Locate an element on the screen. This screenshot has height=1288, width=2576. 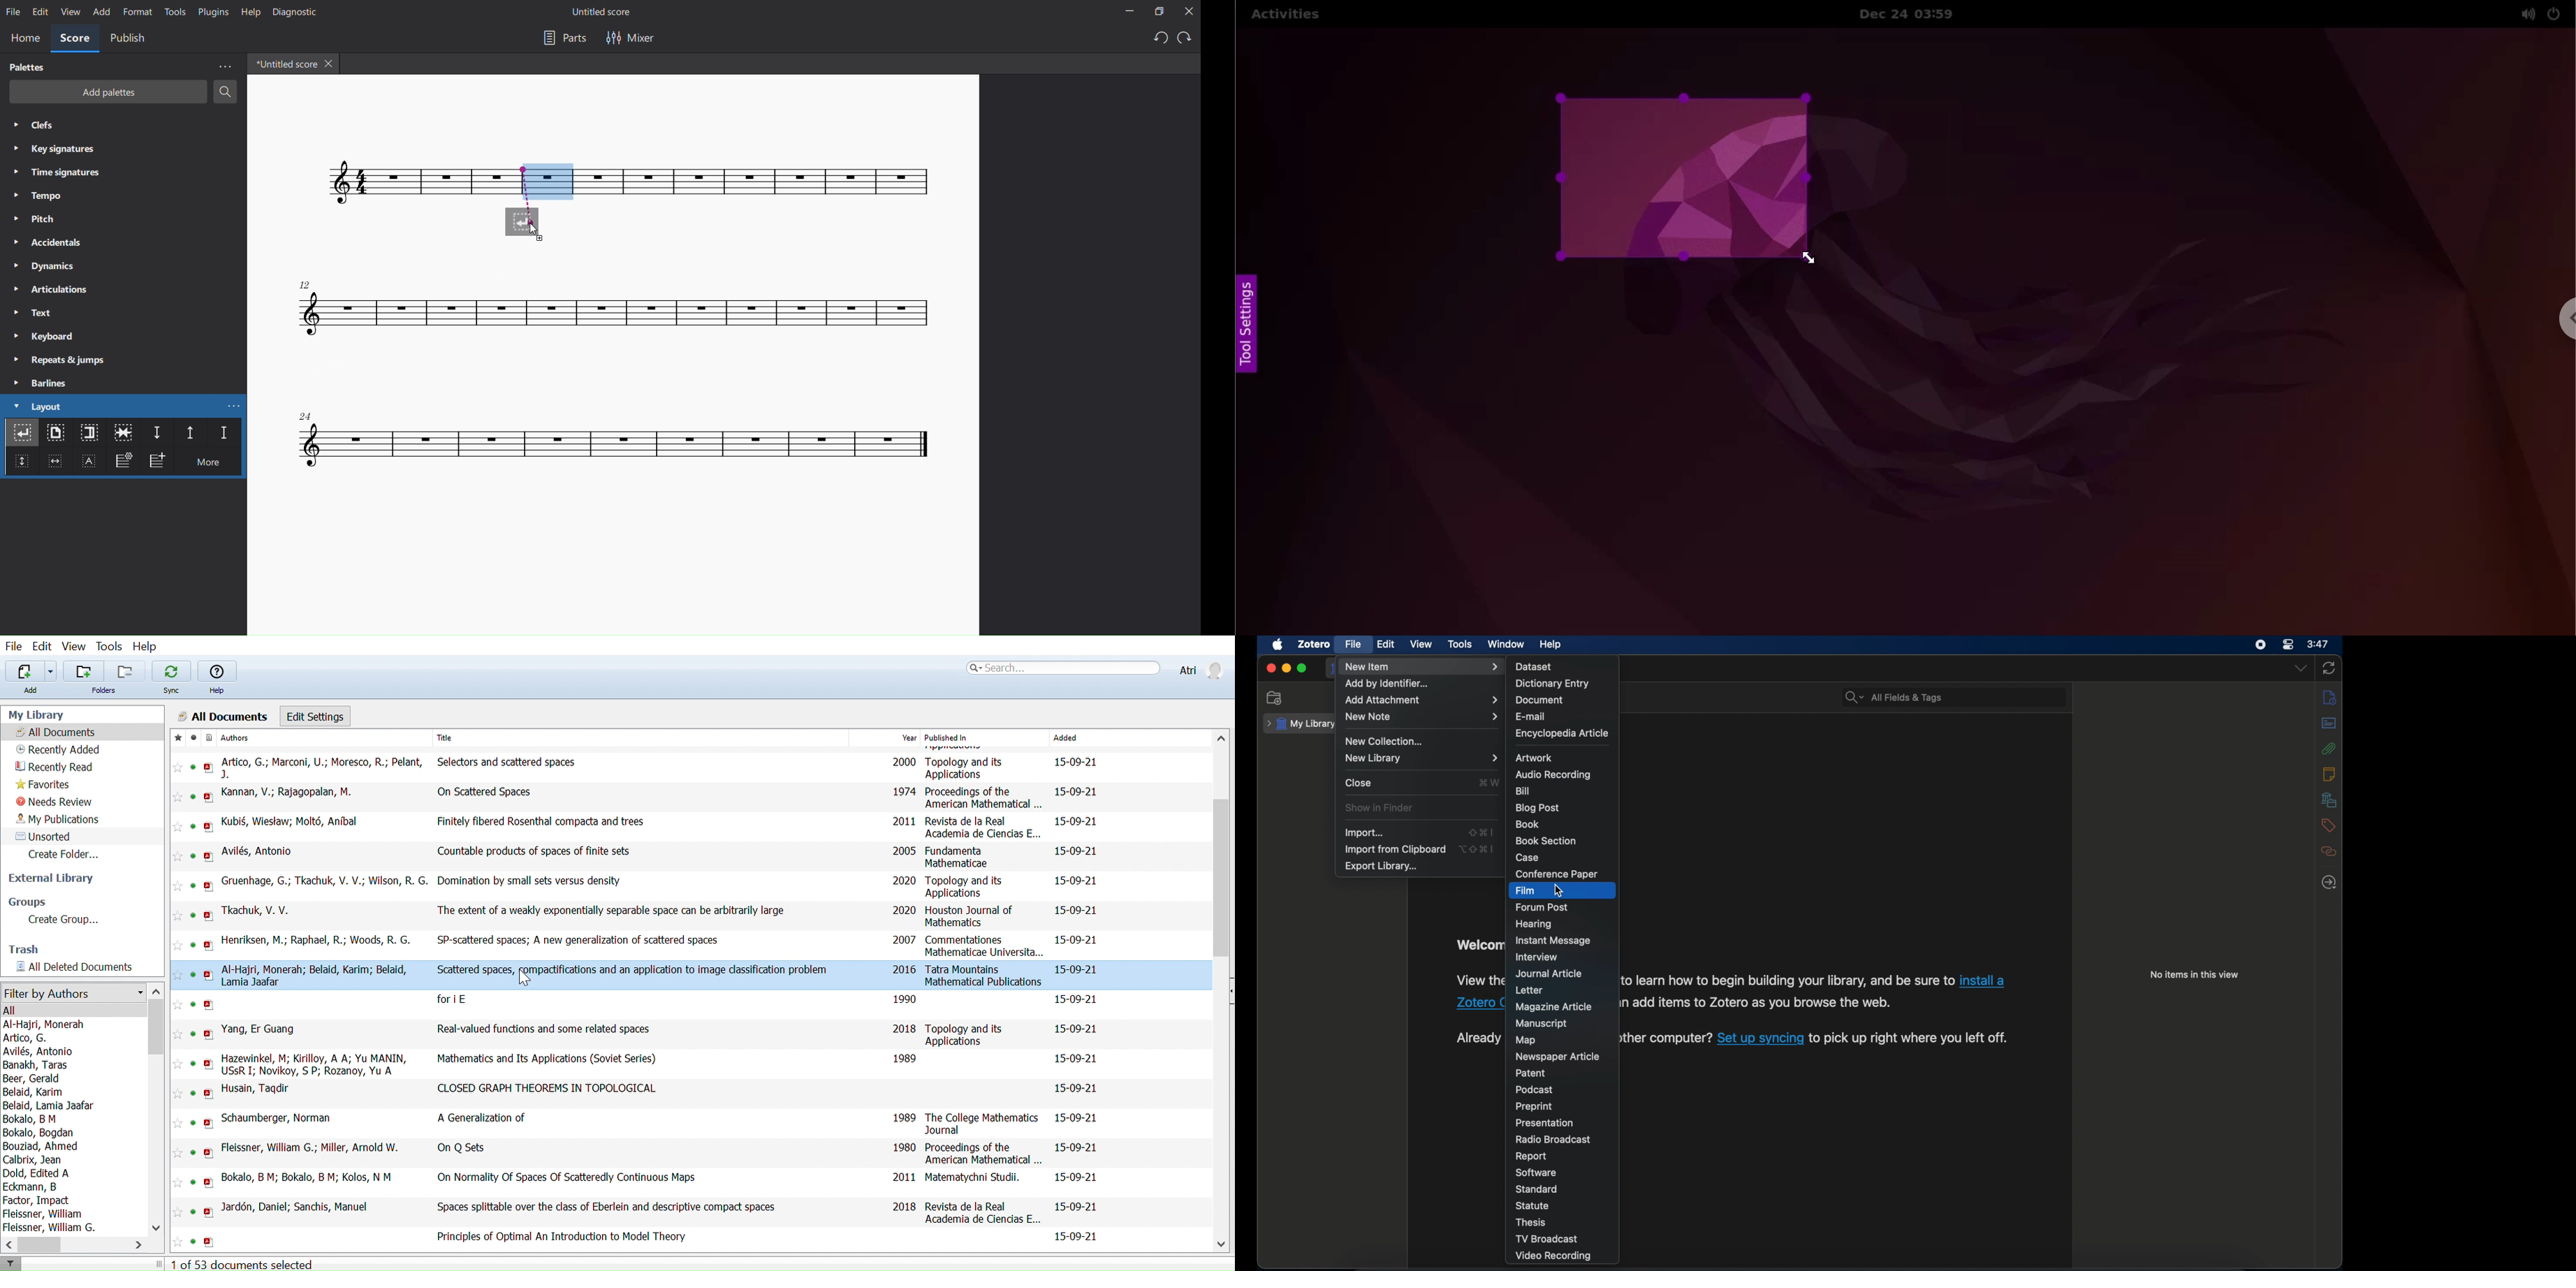
maximize is located at coordinates (1303, 668).